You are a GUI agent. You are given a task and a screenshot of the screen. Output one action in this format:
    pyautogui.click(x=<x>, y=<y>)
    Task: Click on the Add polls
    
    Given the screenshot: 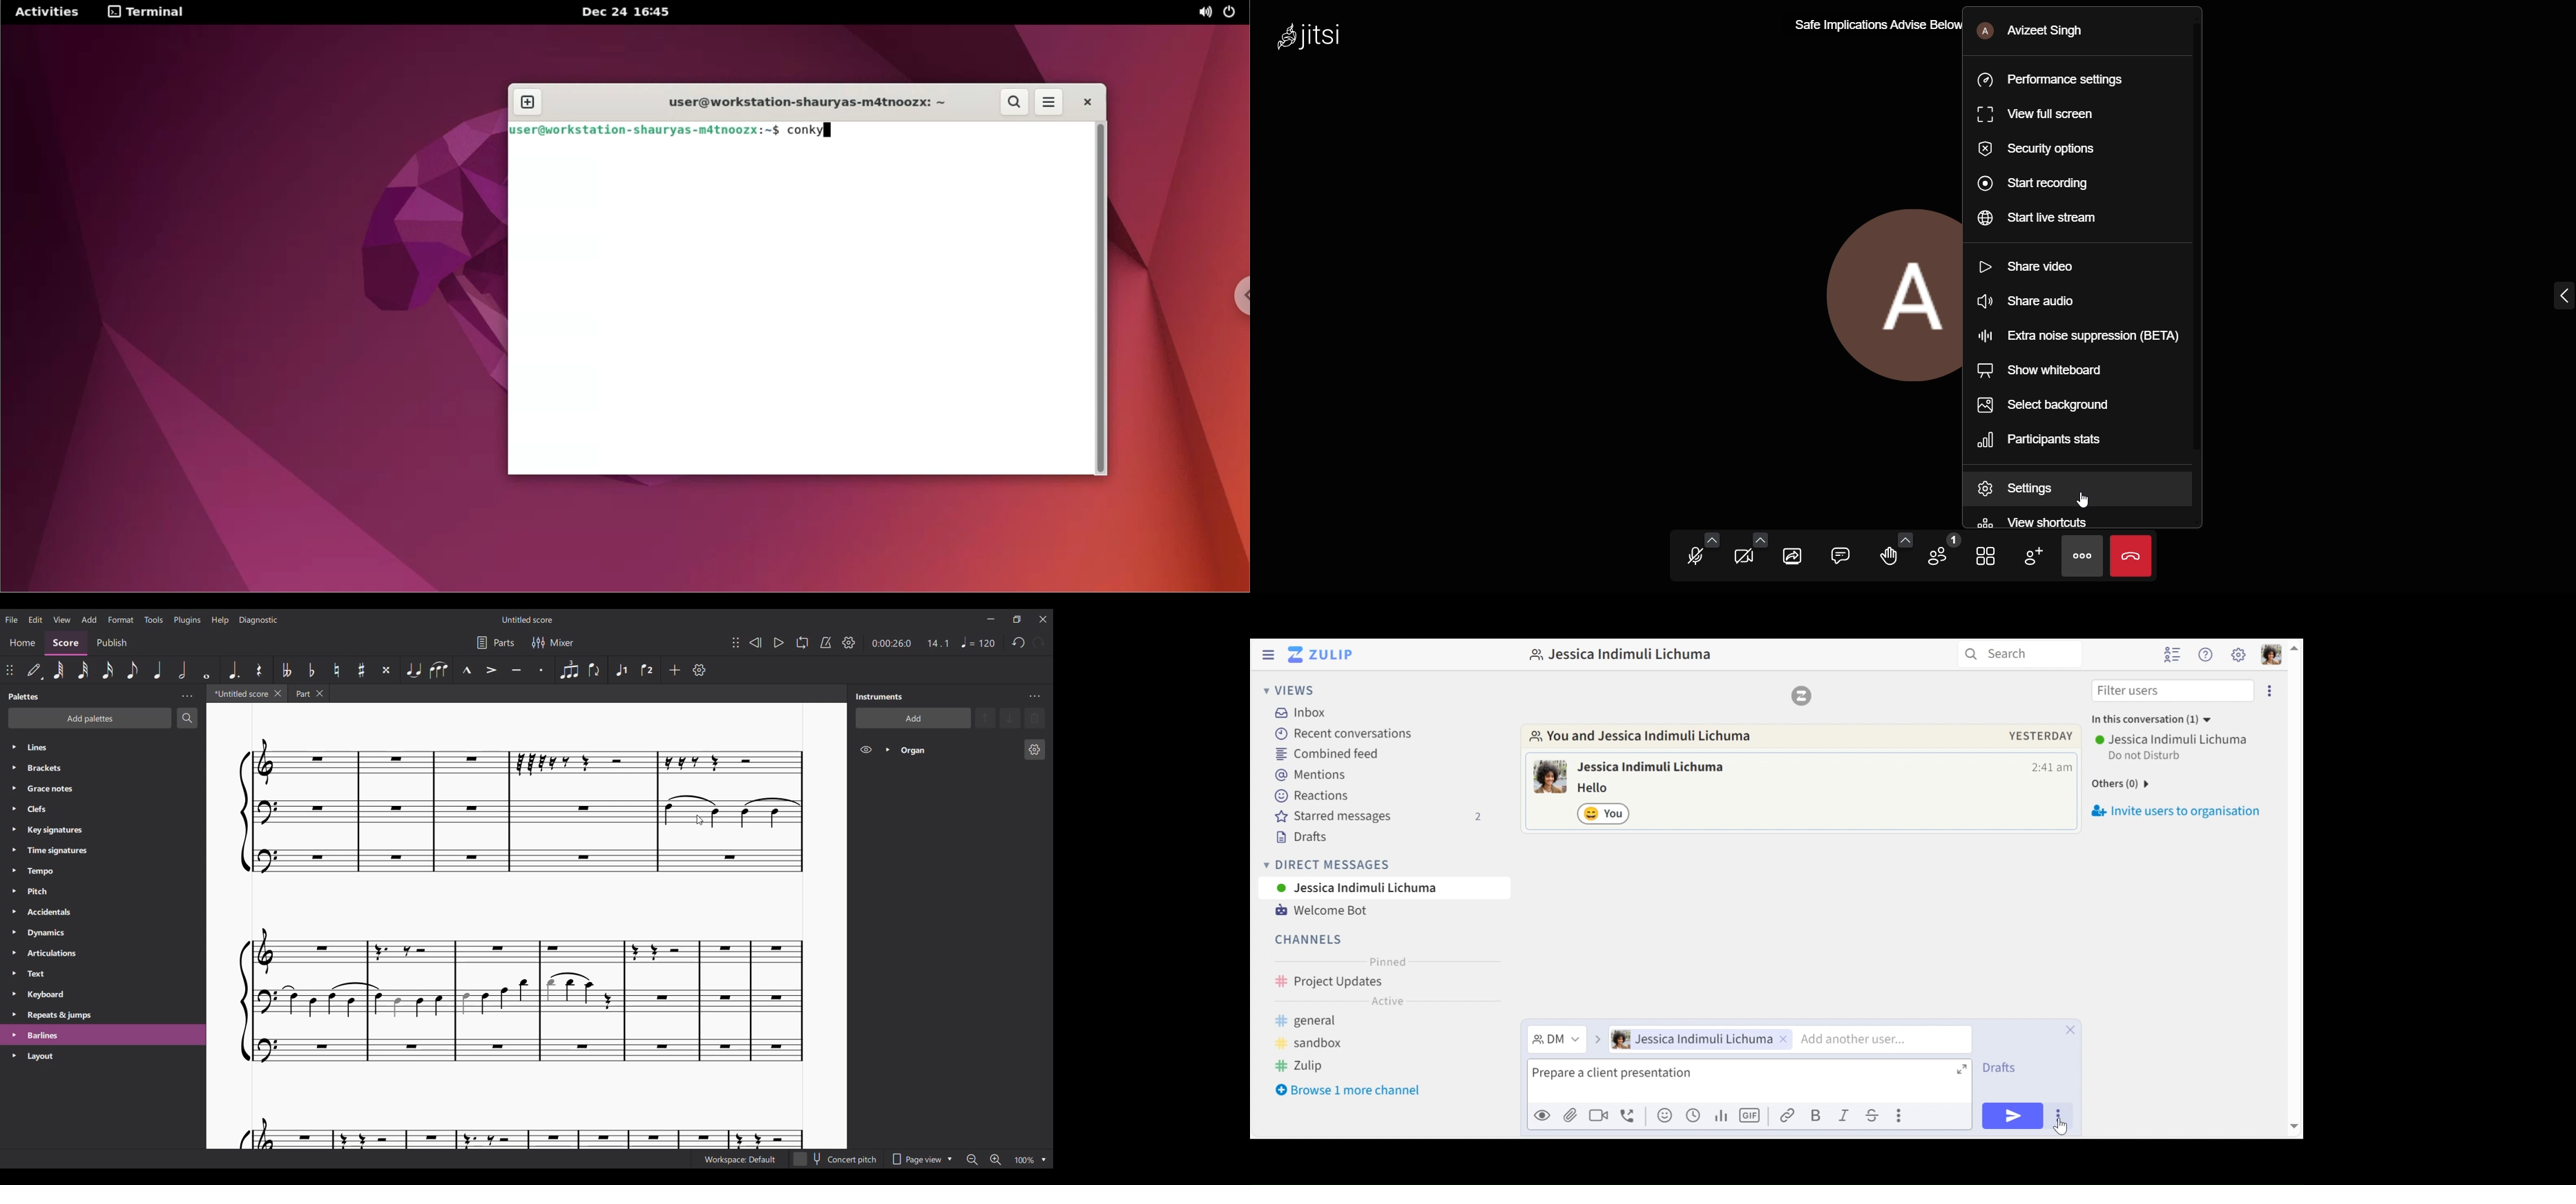 What is the action you would take?
    pyautogui.click(x=1720, y=1116)
    